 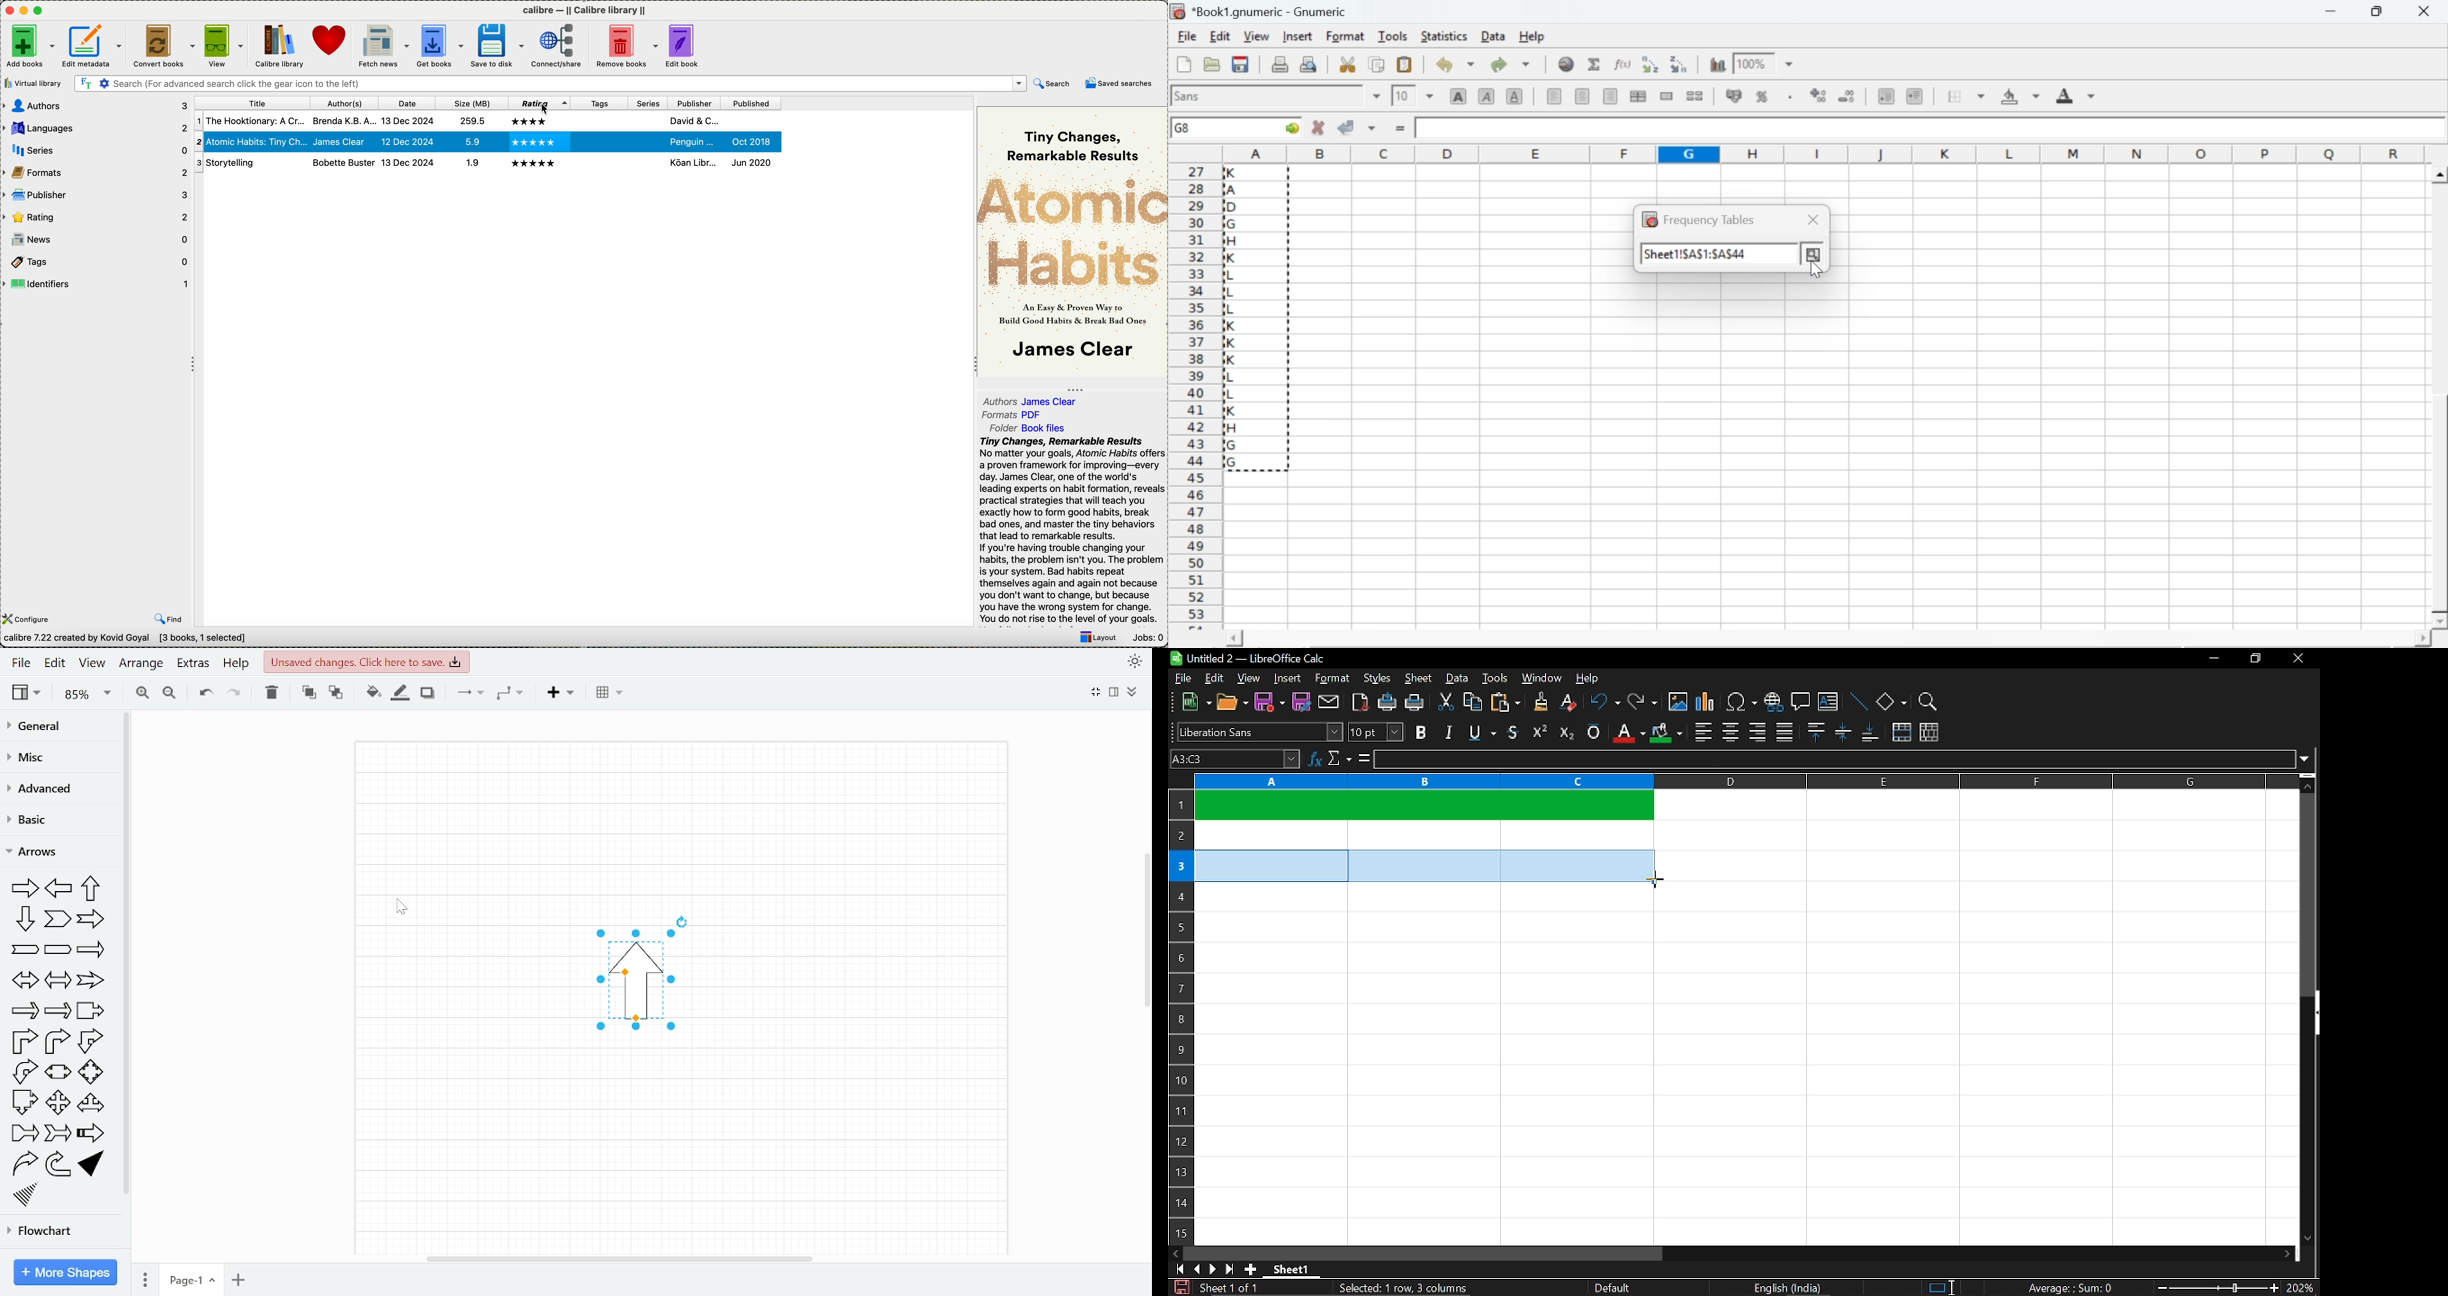 What do you see at coordinates (1394, 35) in the screenshot?
I see `tools` at bounding box center [1394, 35].